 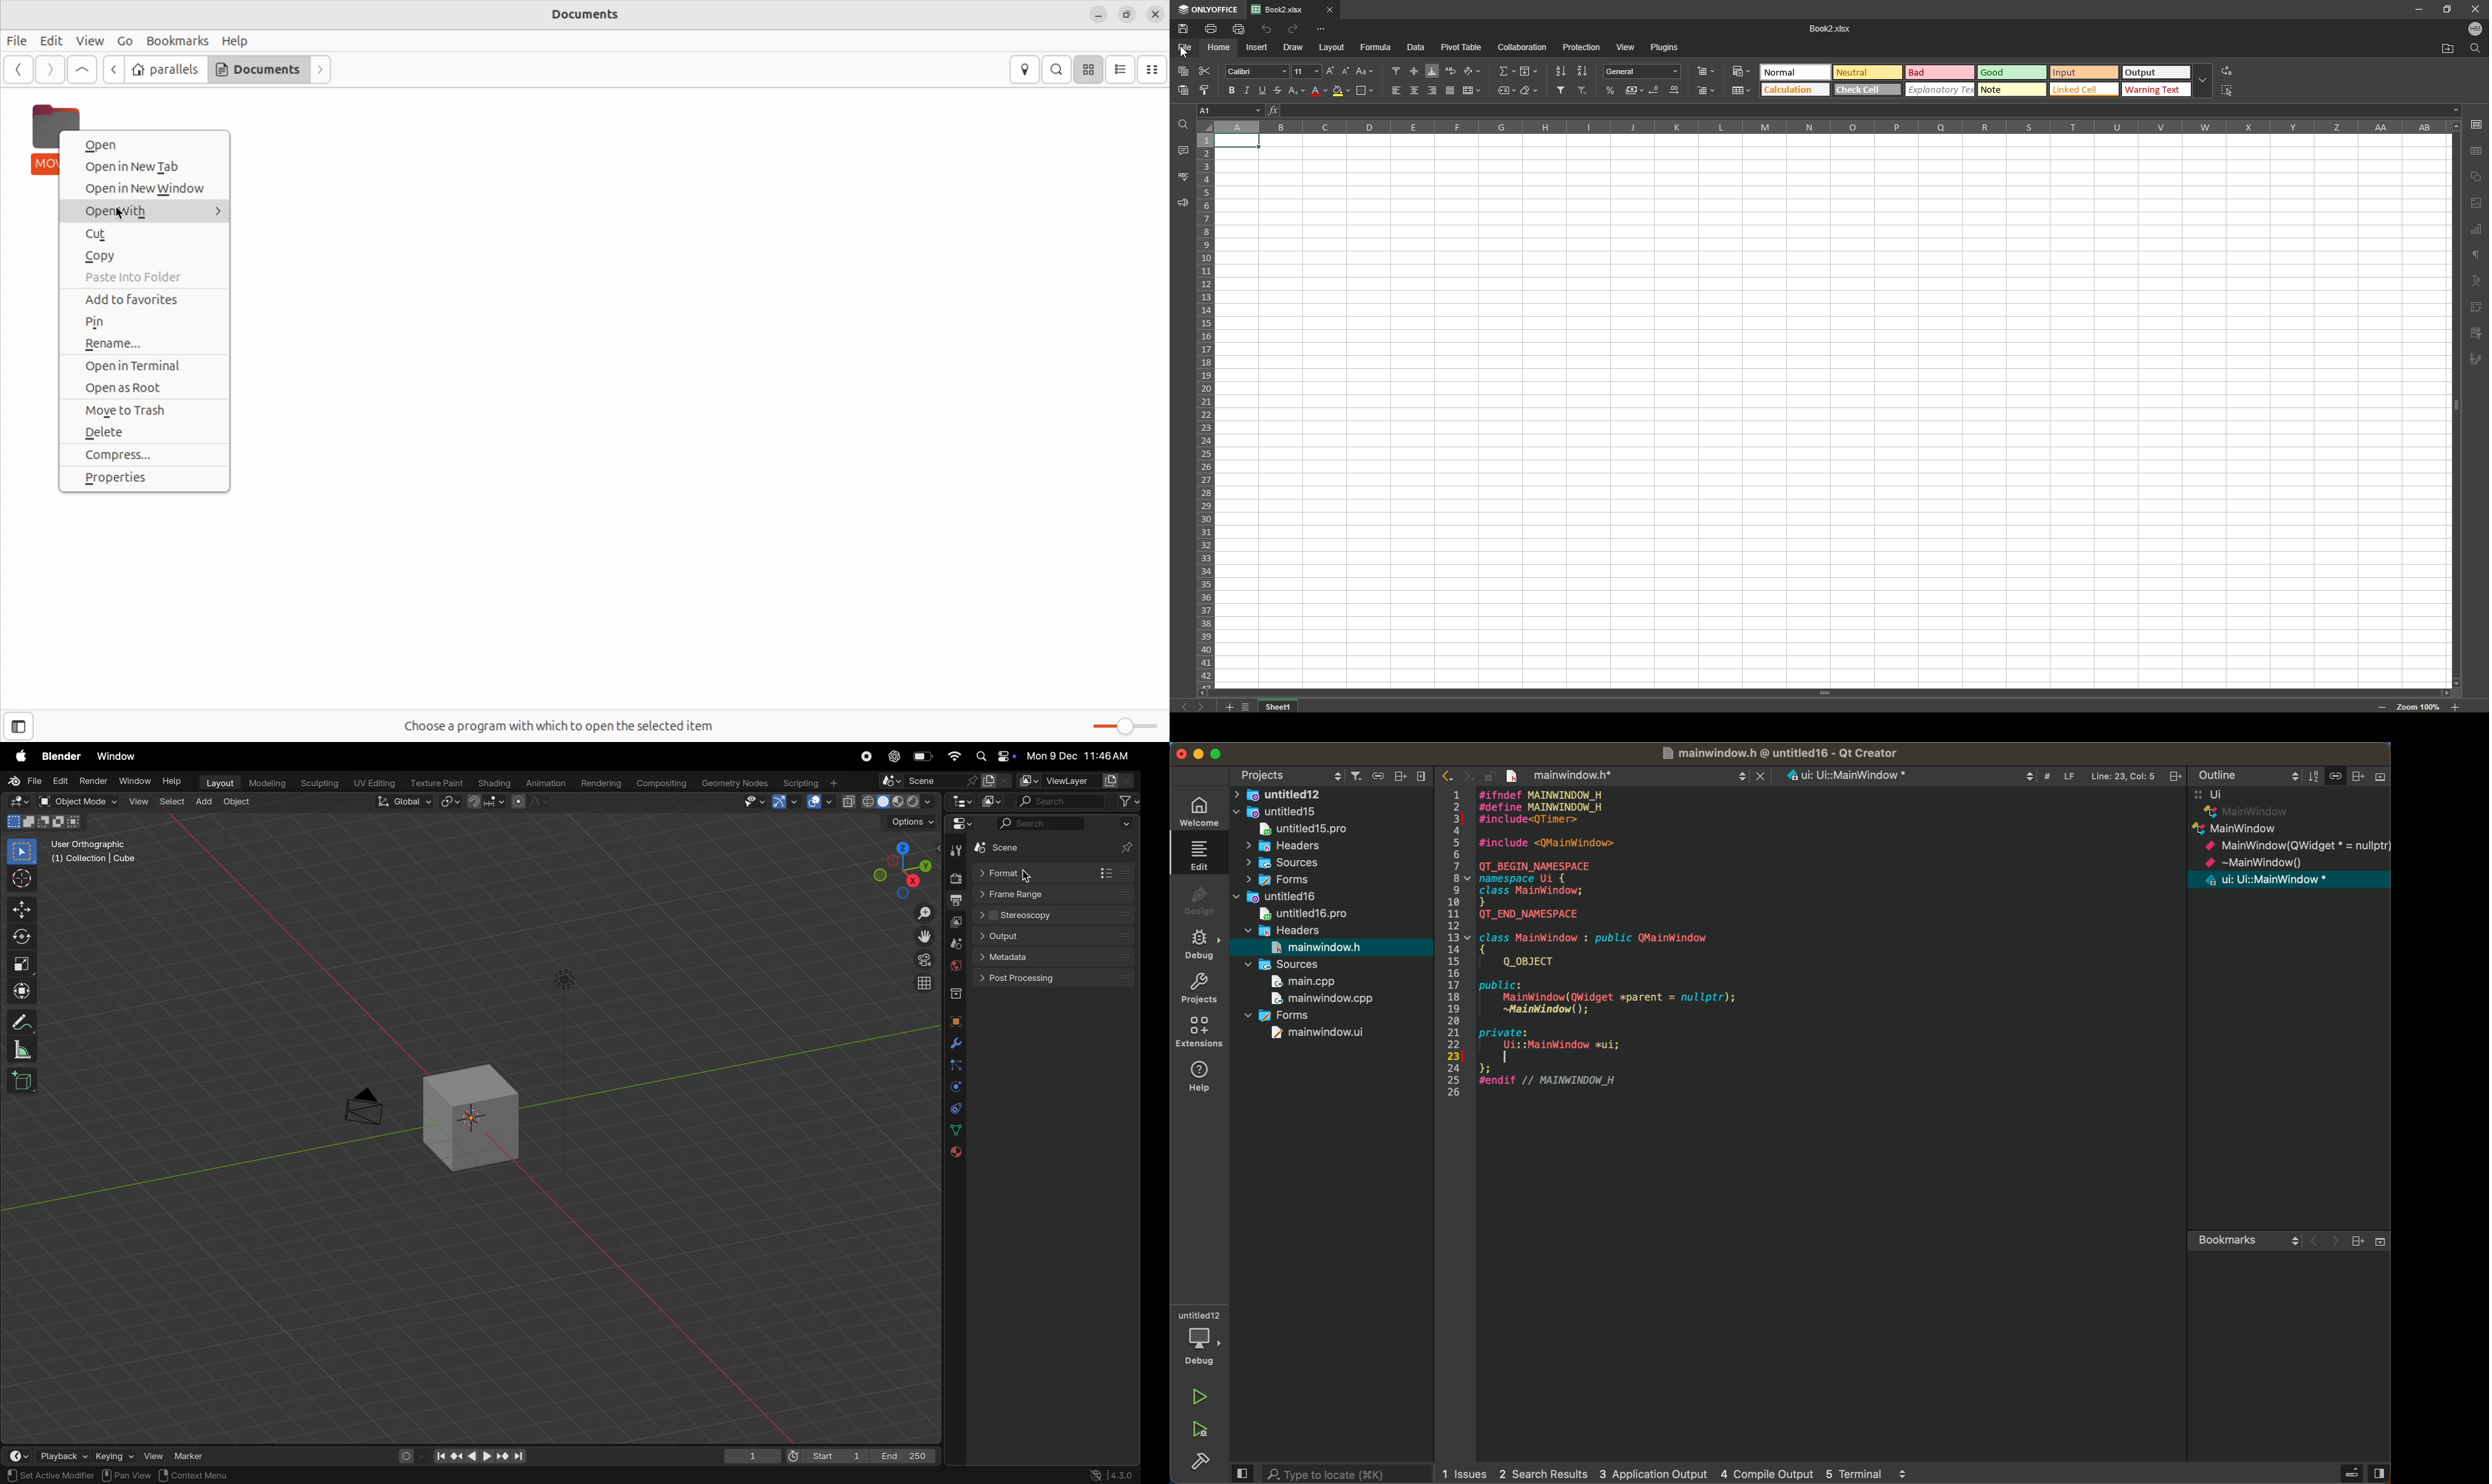 What do you see at coordinates (95, 853) in the screenshot?
I see `user orthographic` at bounding box center [95, 853].